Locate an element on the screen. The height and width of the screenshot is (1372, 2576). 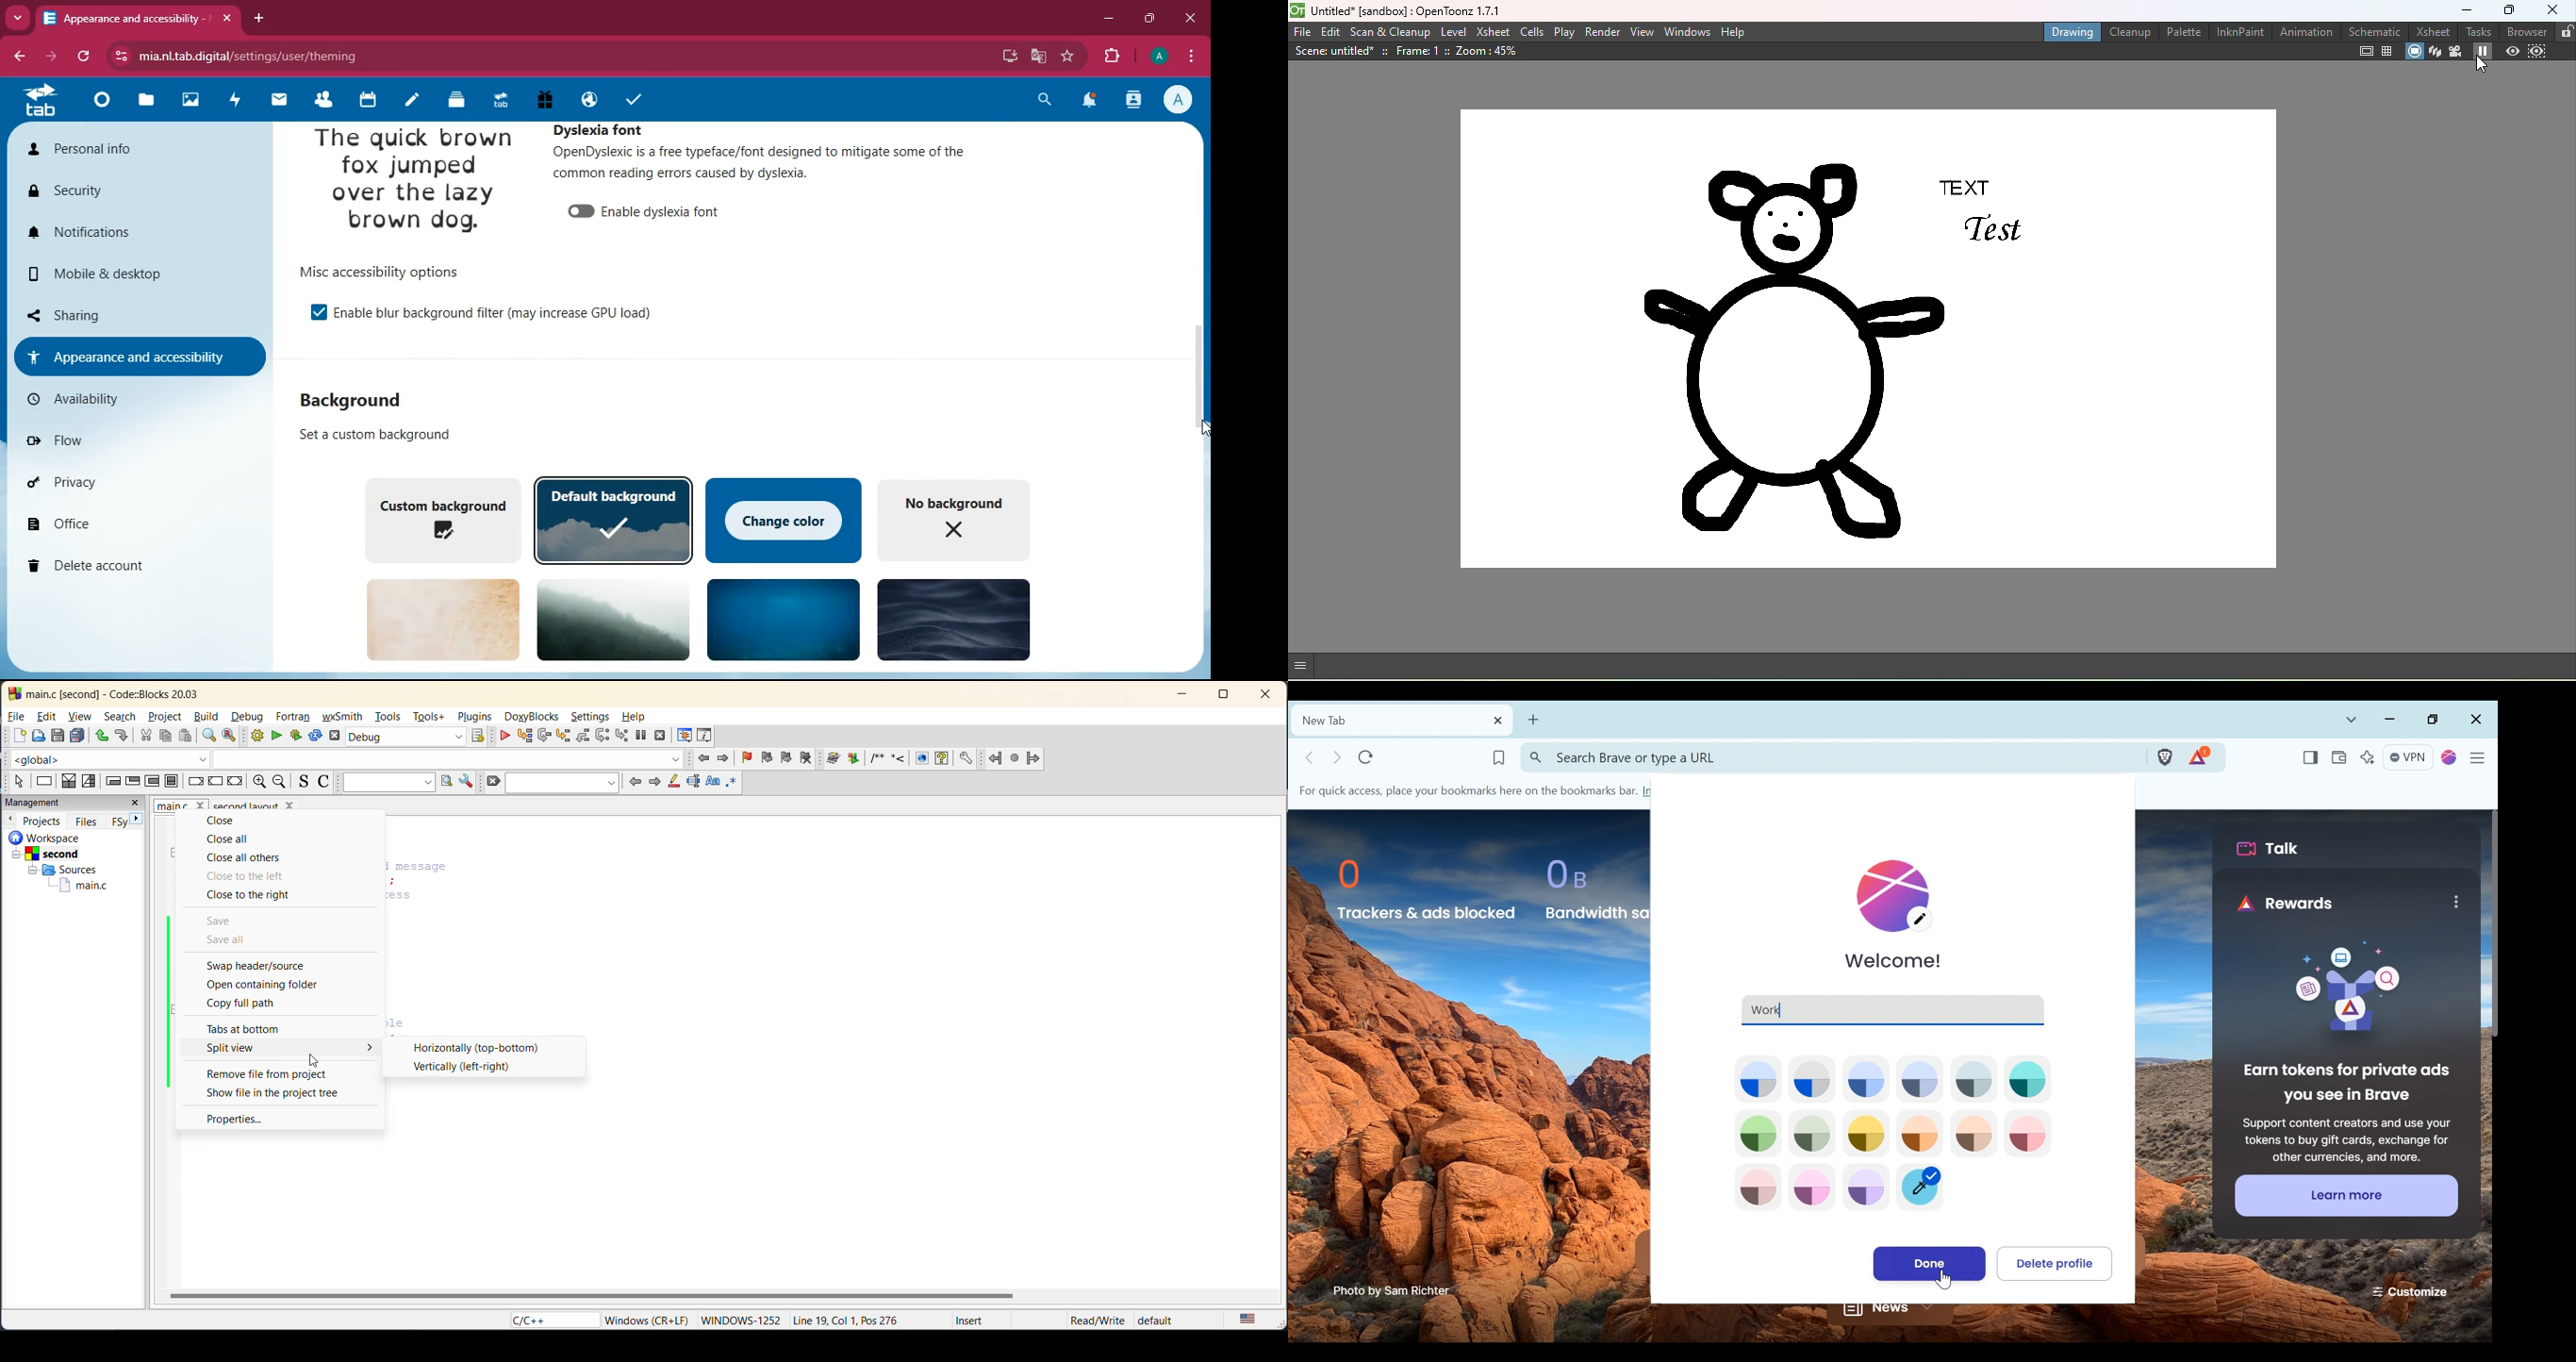
zoom out is located at coordinates (279, 782).